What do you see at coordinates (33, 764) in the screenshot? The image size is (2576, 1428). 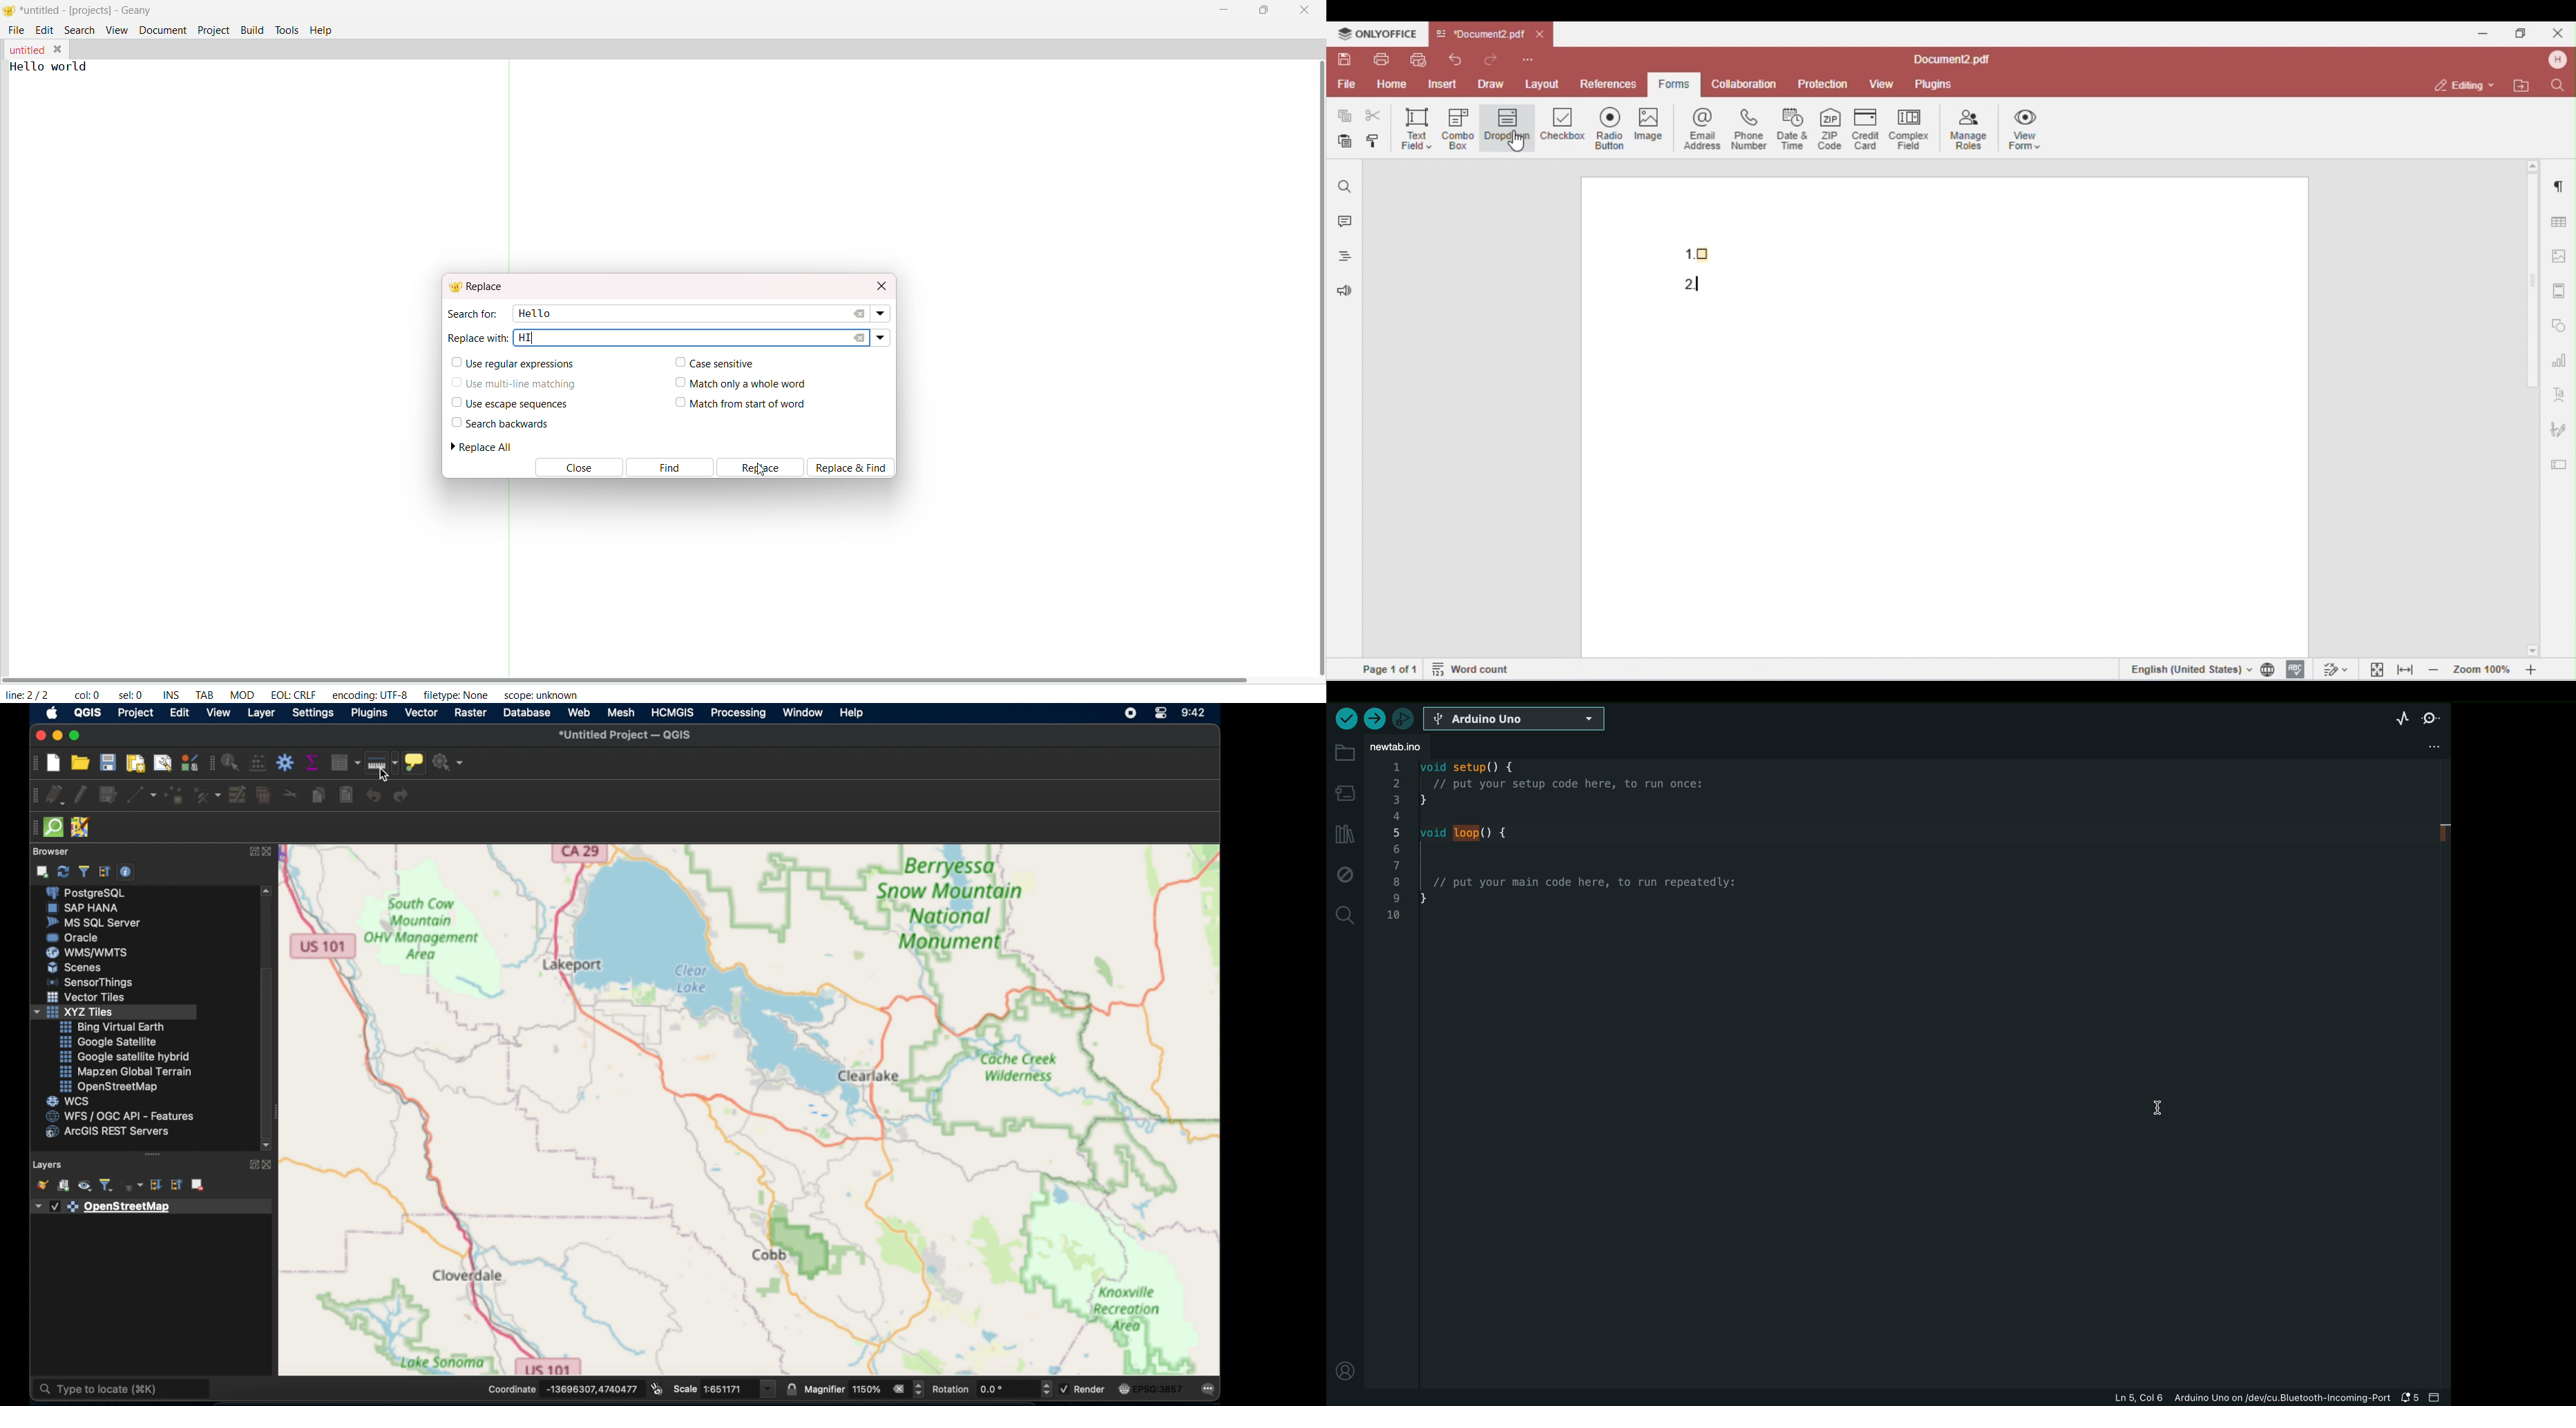 I see `project toolbar` at bounding box center [33, 764].